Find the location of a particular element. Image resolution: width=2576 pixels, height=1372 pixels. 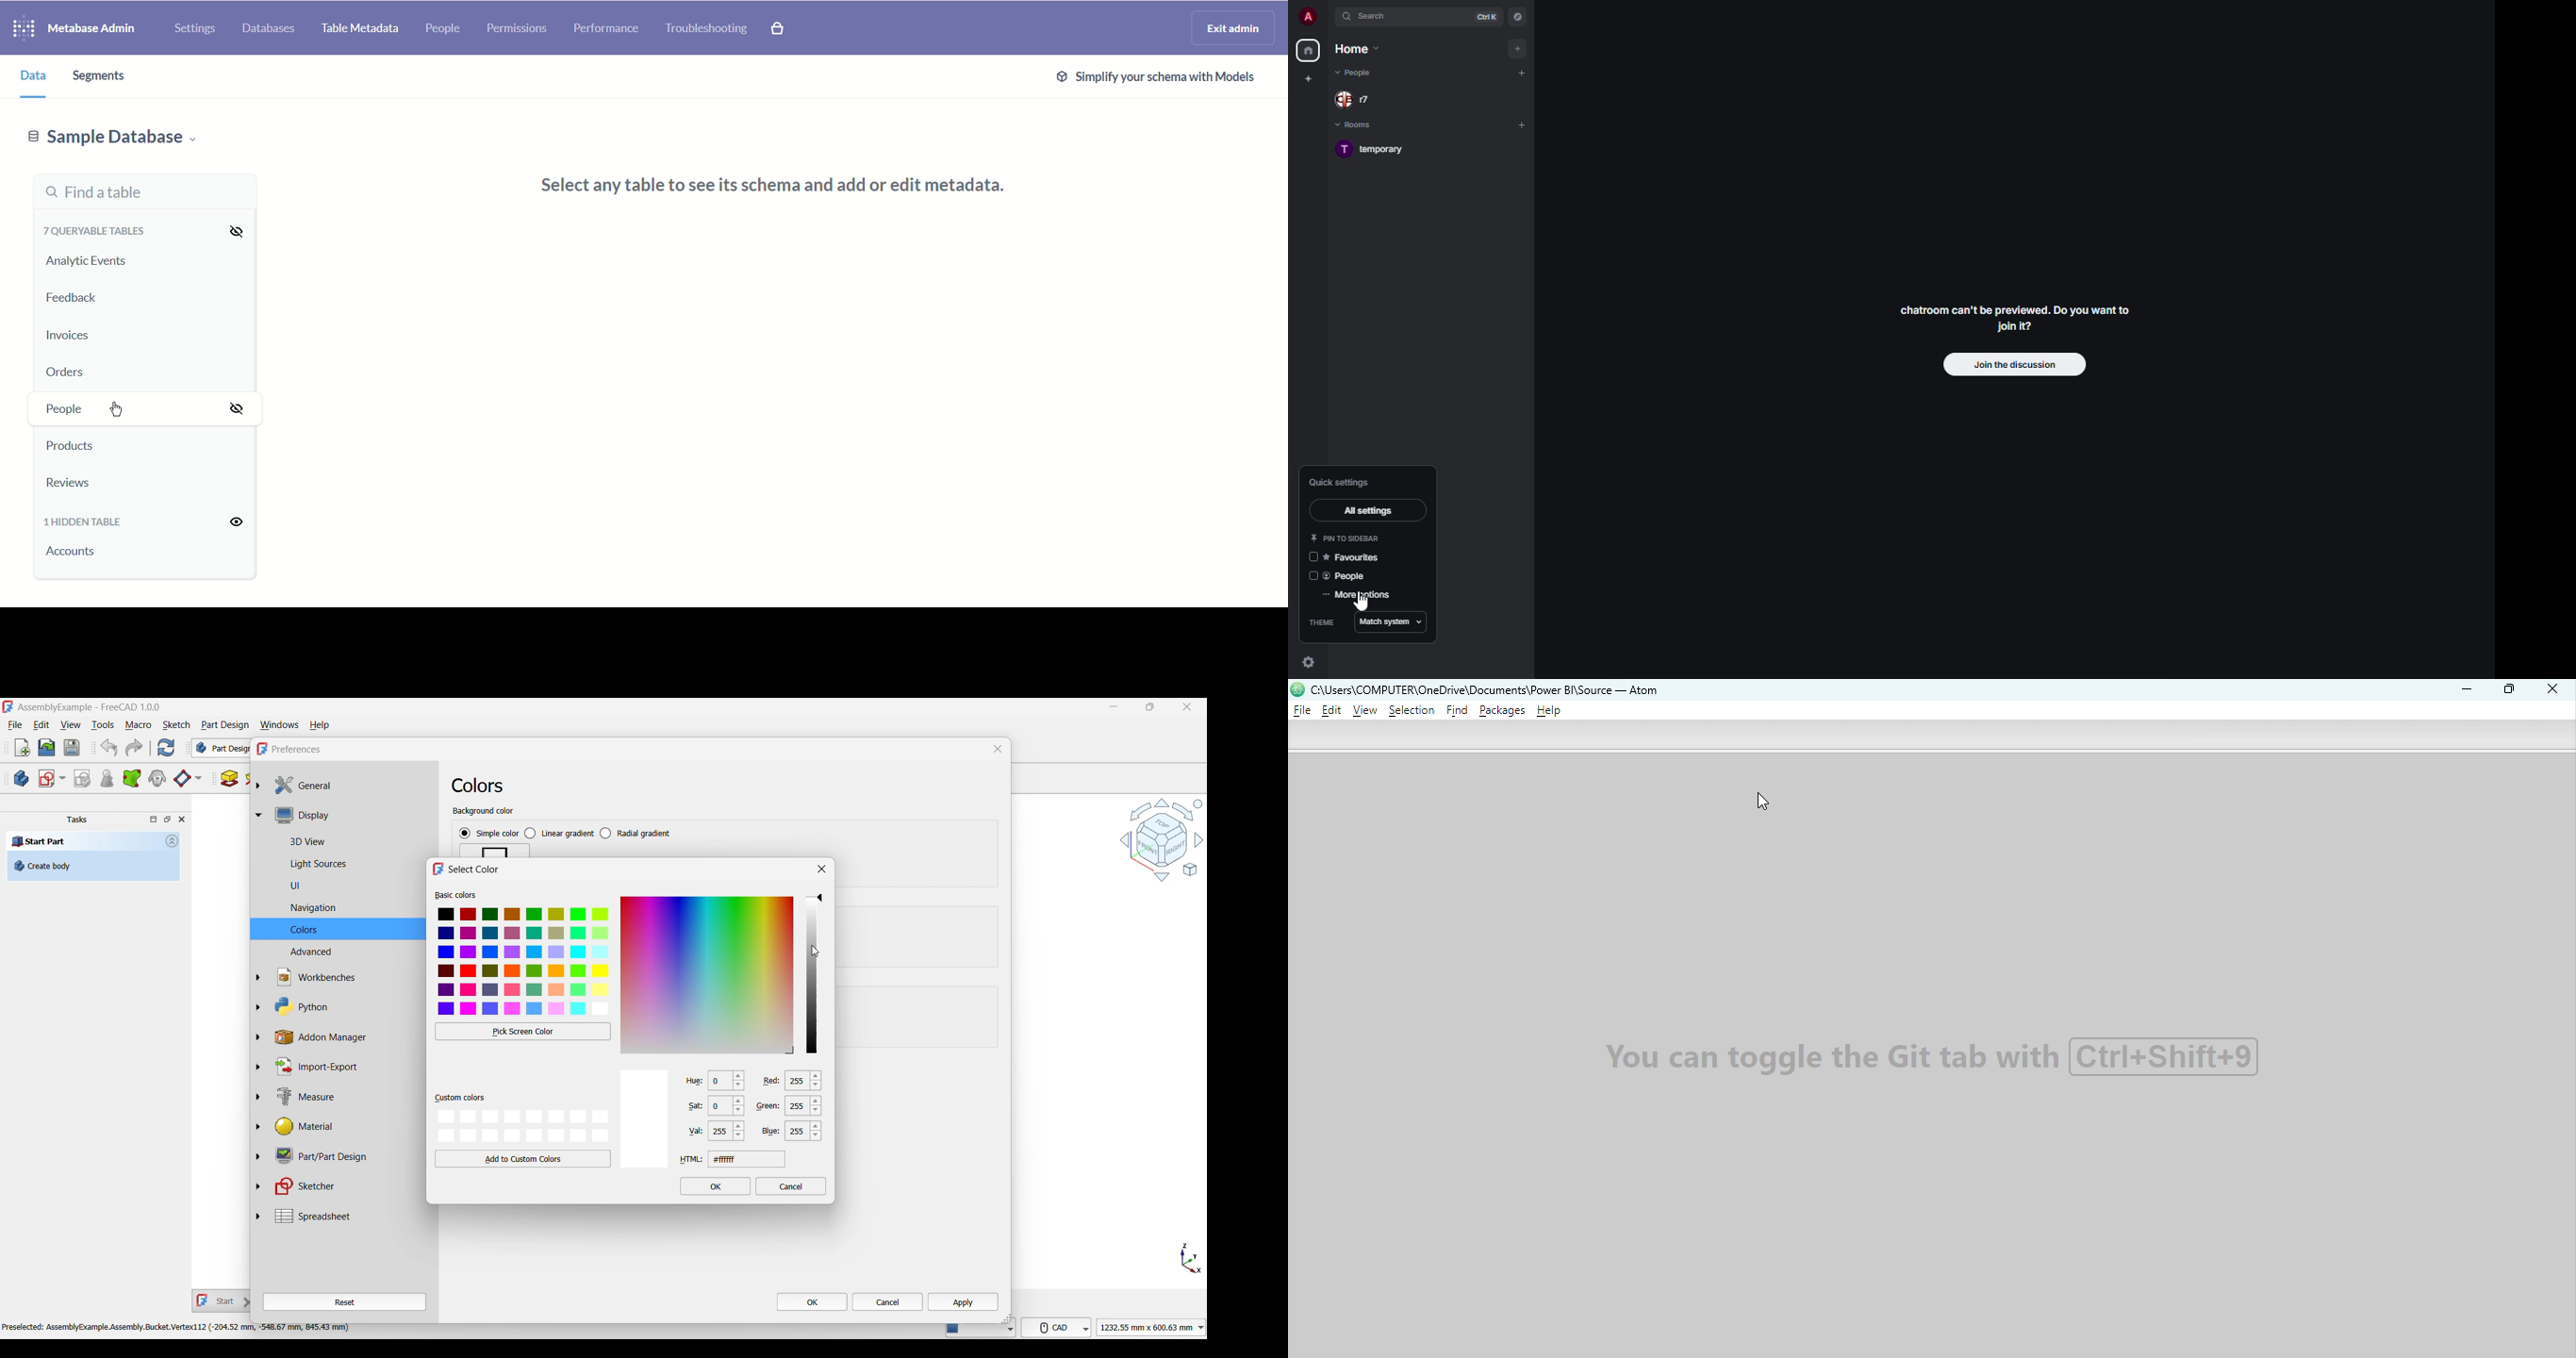

Measure is located at coordinates (344, 1098).